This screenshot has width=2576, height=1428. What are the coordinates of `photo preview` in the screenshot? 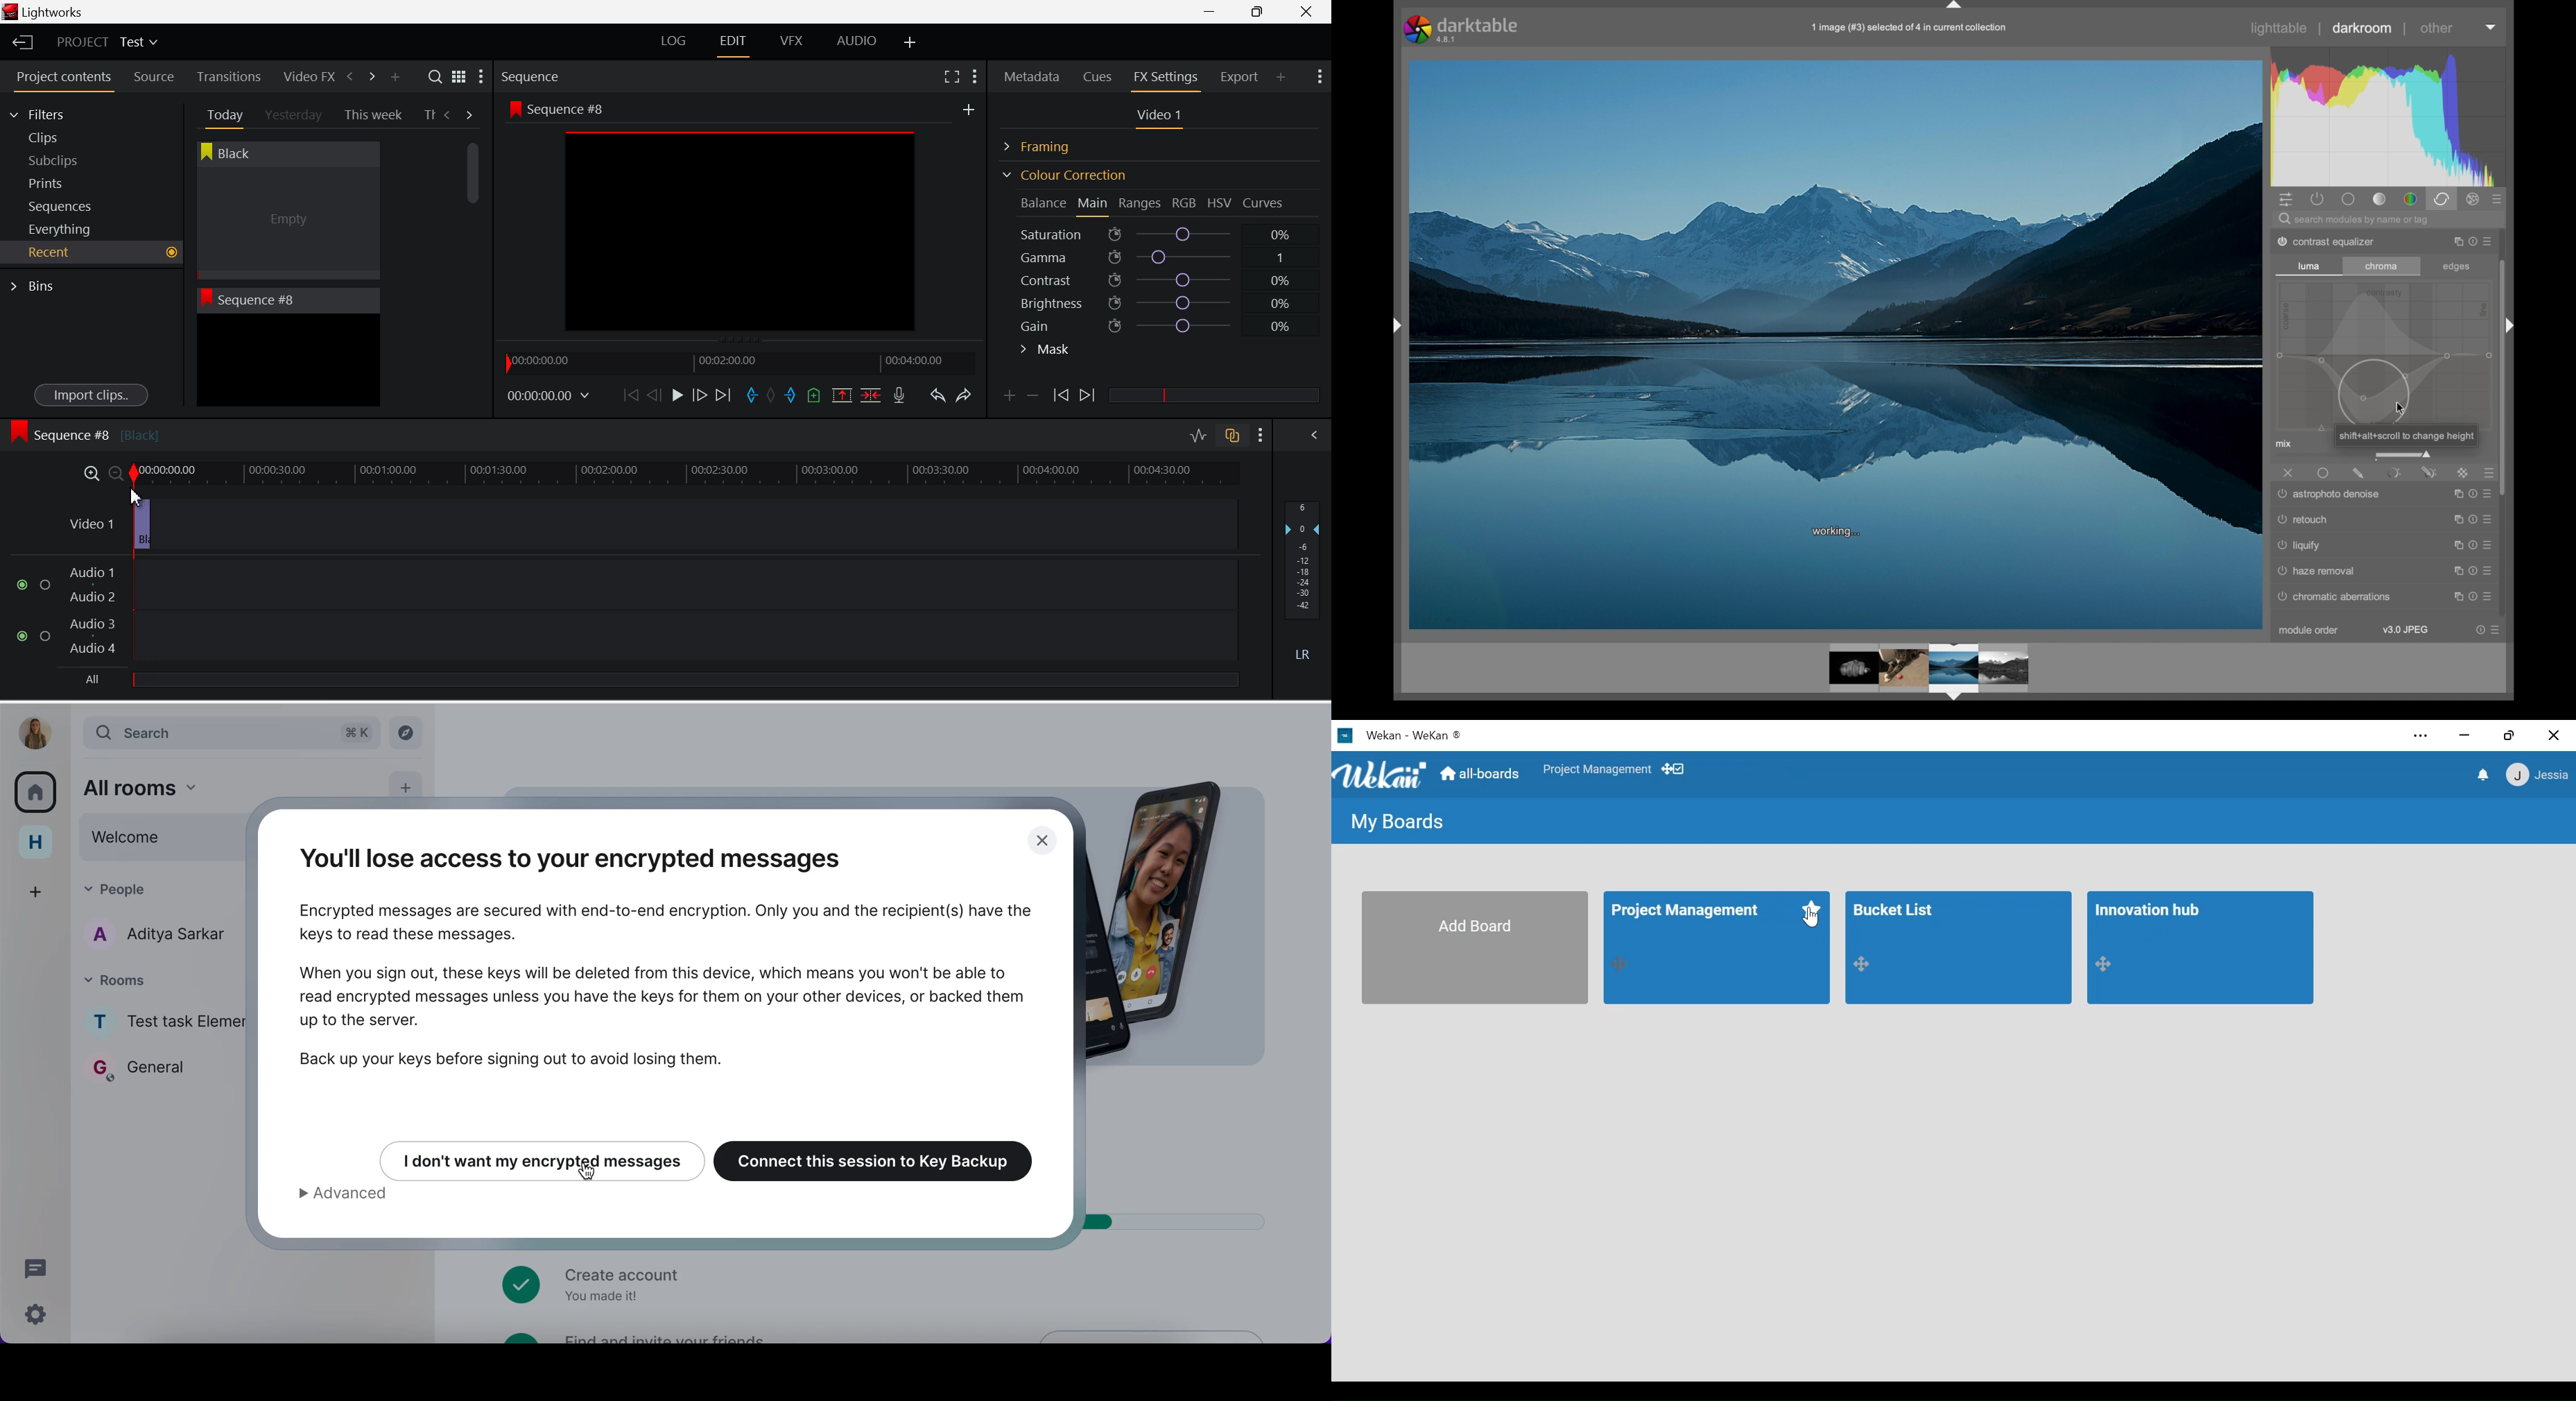 It's located at (1930, 669).